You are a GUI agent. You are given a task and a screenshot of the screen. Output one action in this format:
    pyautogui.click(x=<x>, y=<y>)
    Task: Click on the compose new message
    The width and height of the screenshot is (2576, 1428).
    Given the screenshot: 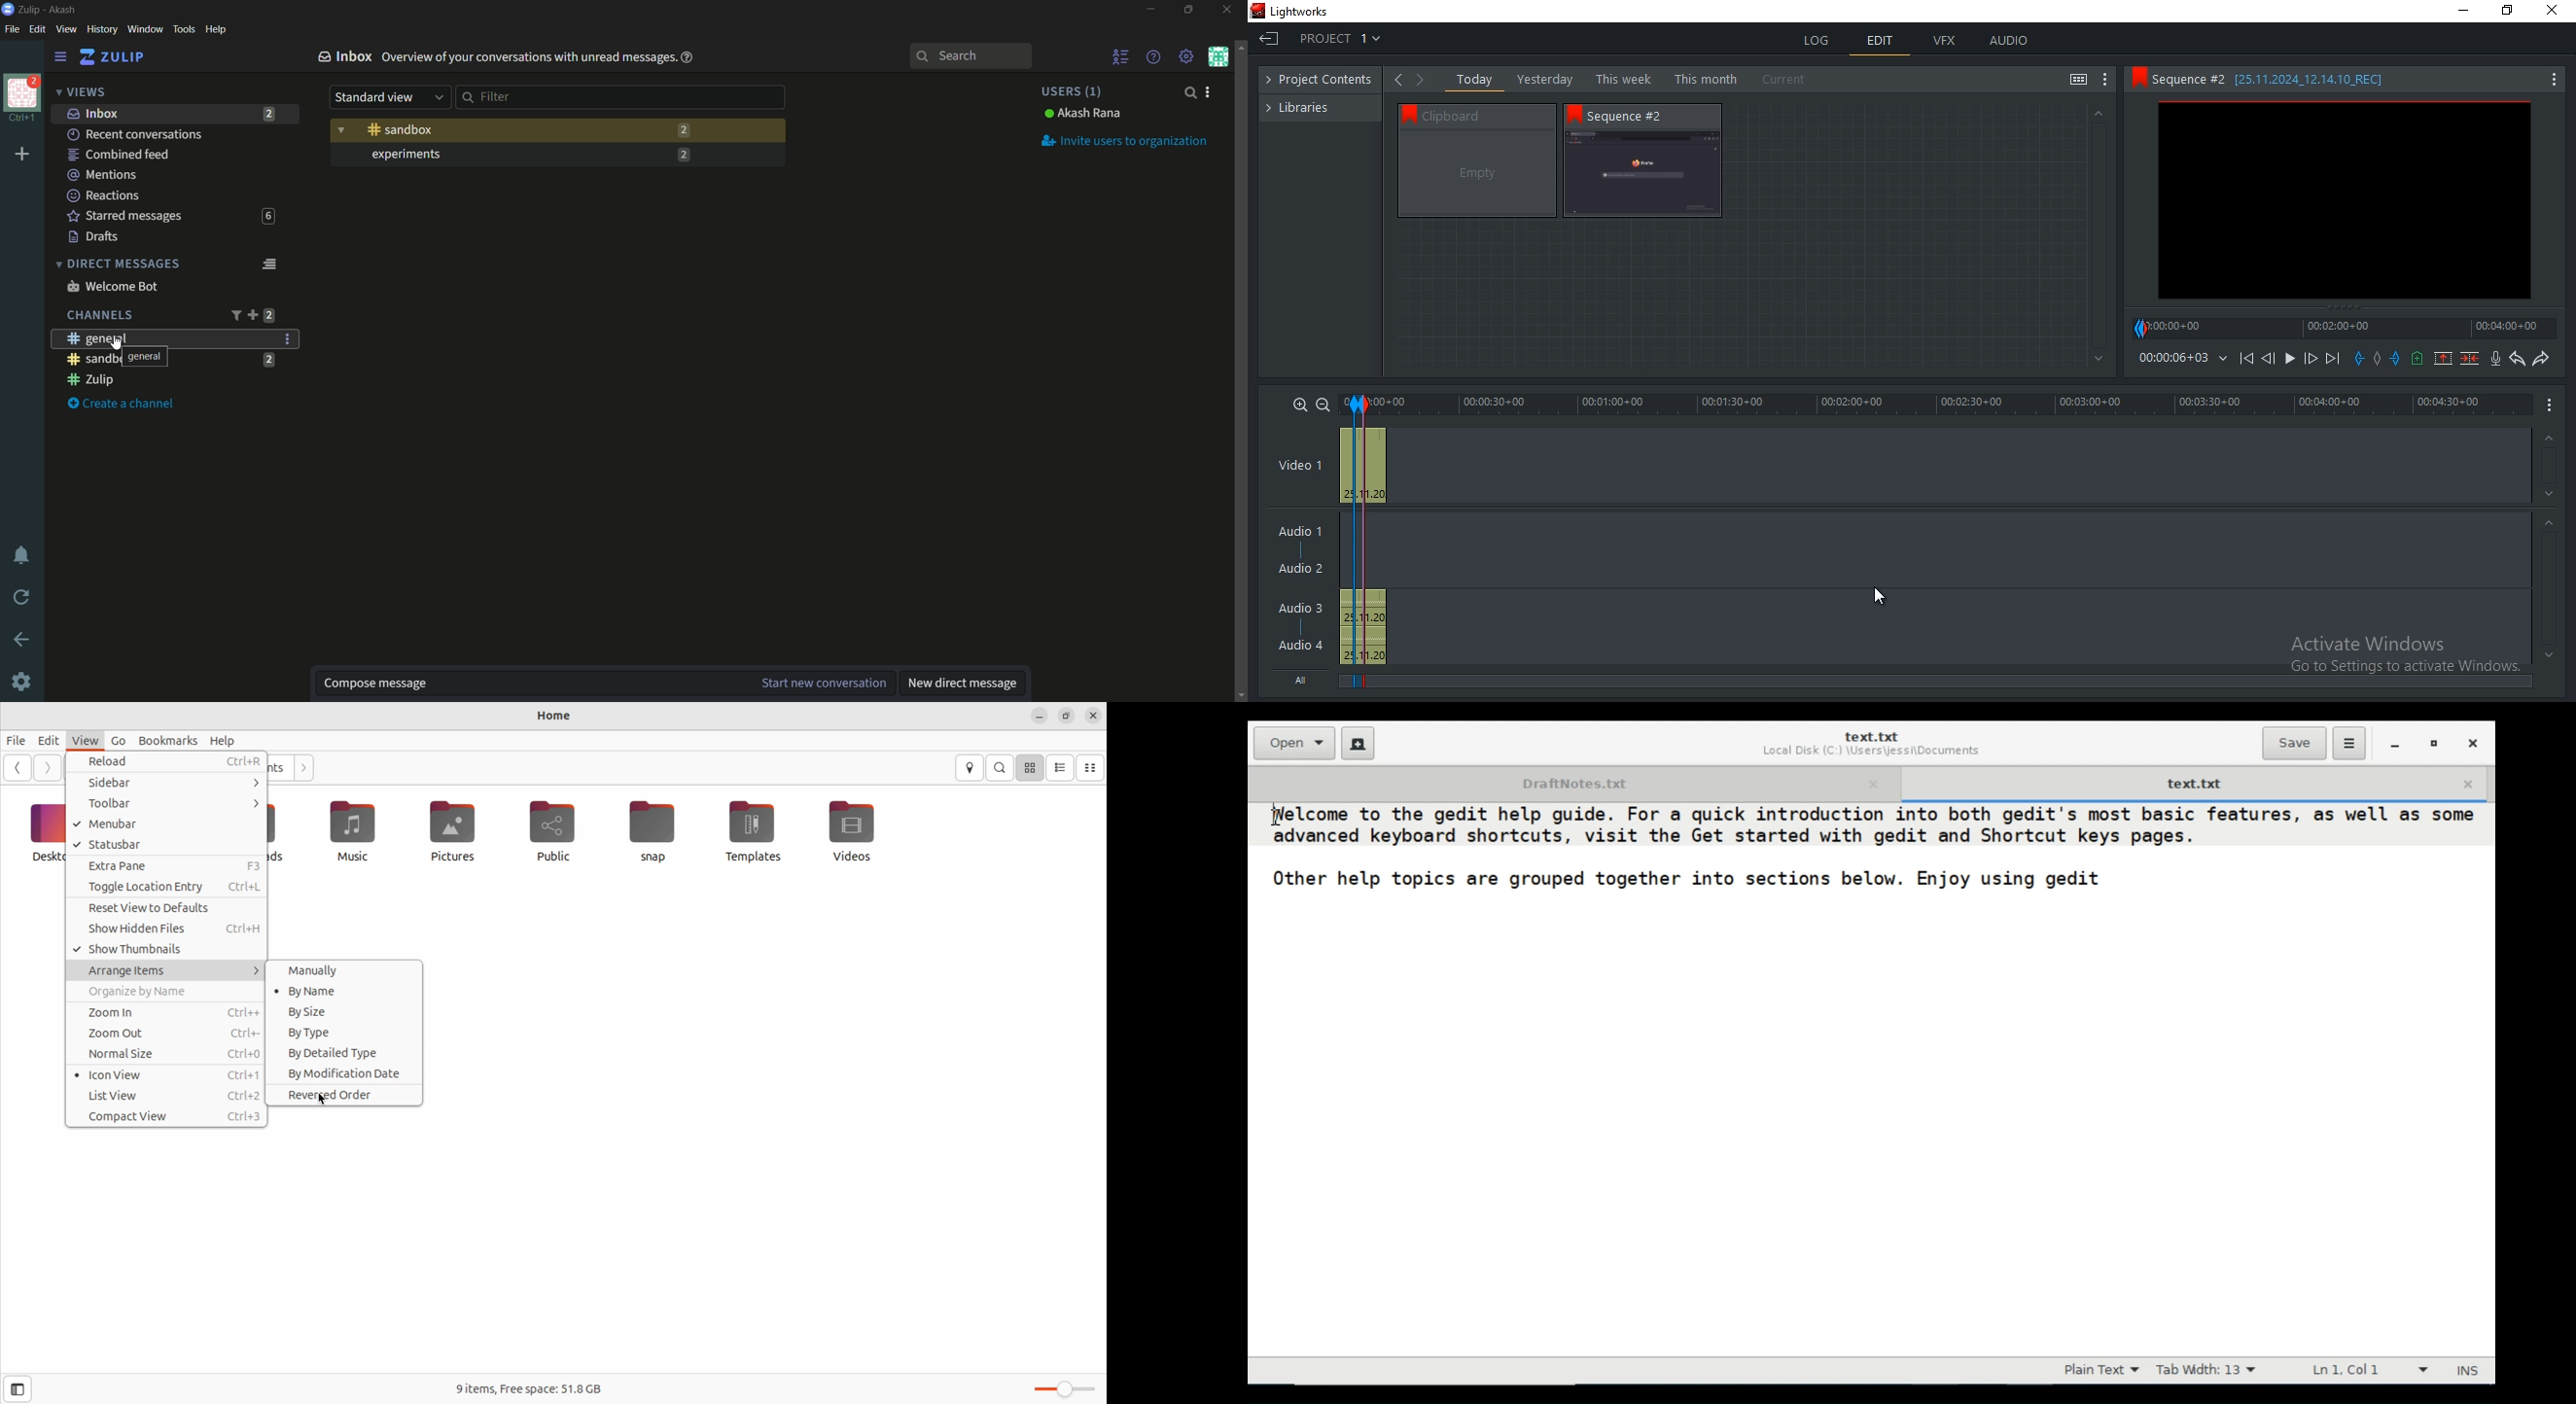 What is the action you would take?
    pyautogui.click(x=530, y=684)
    